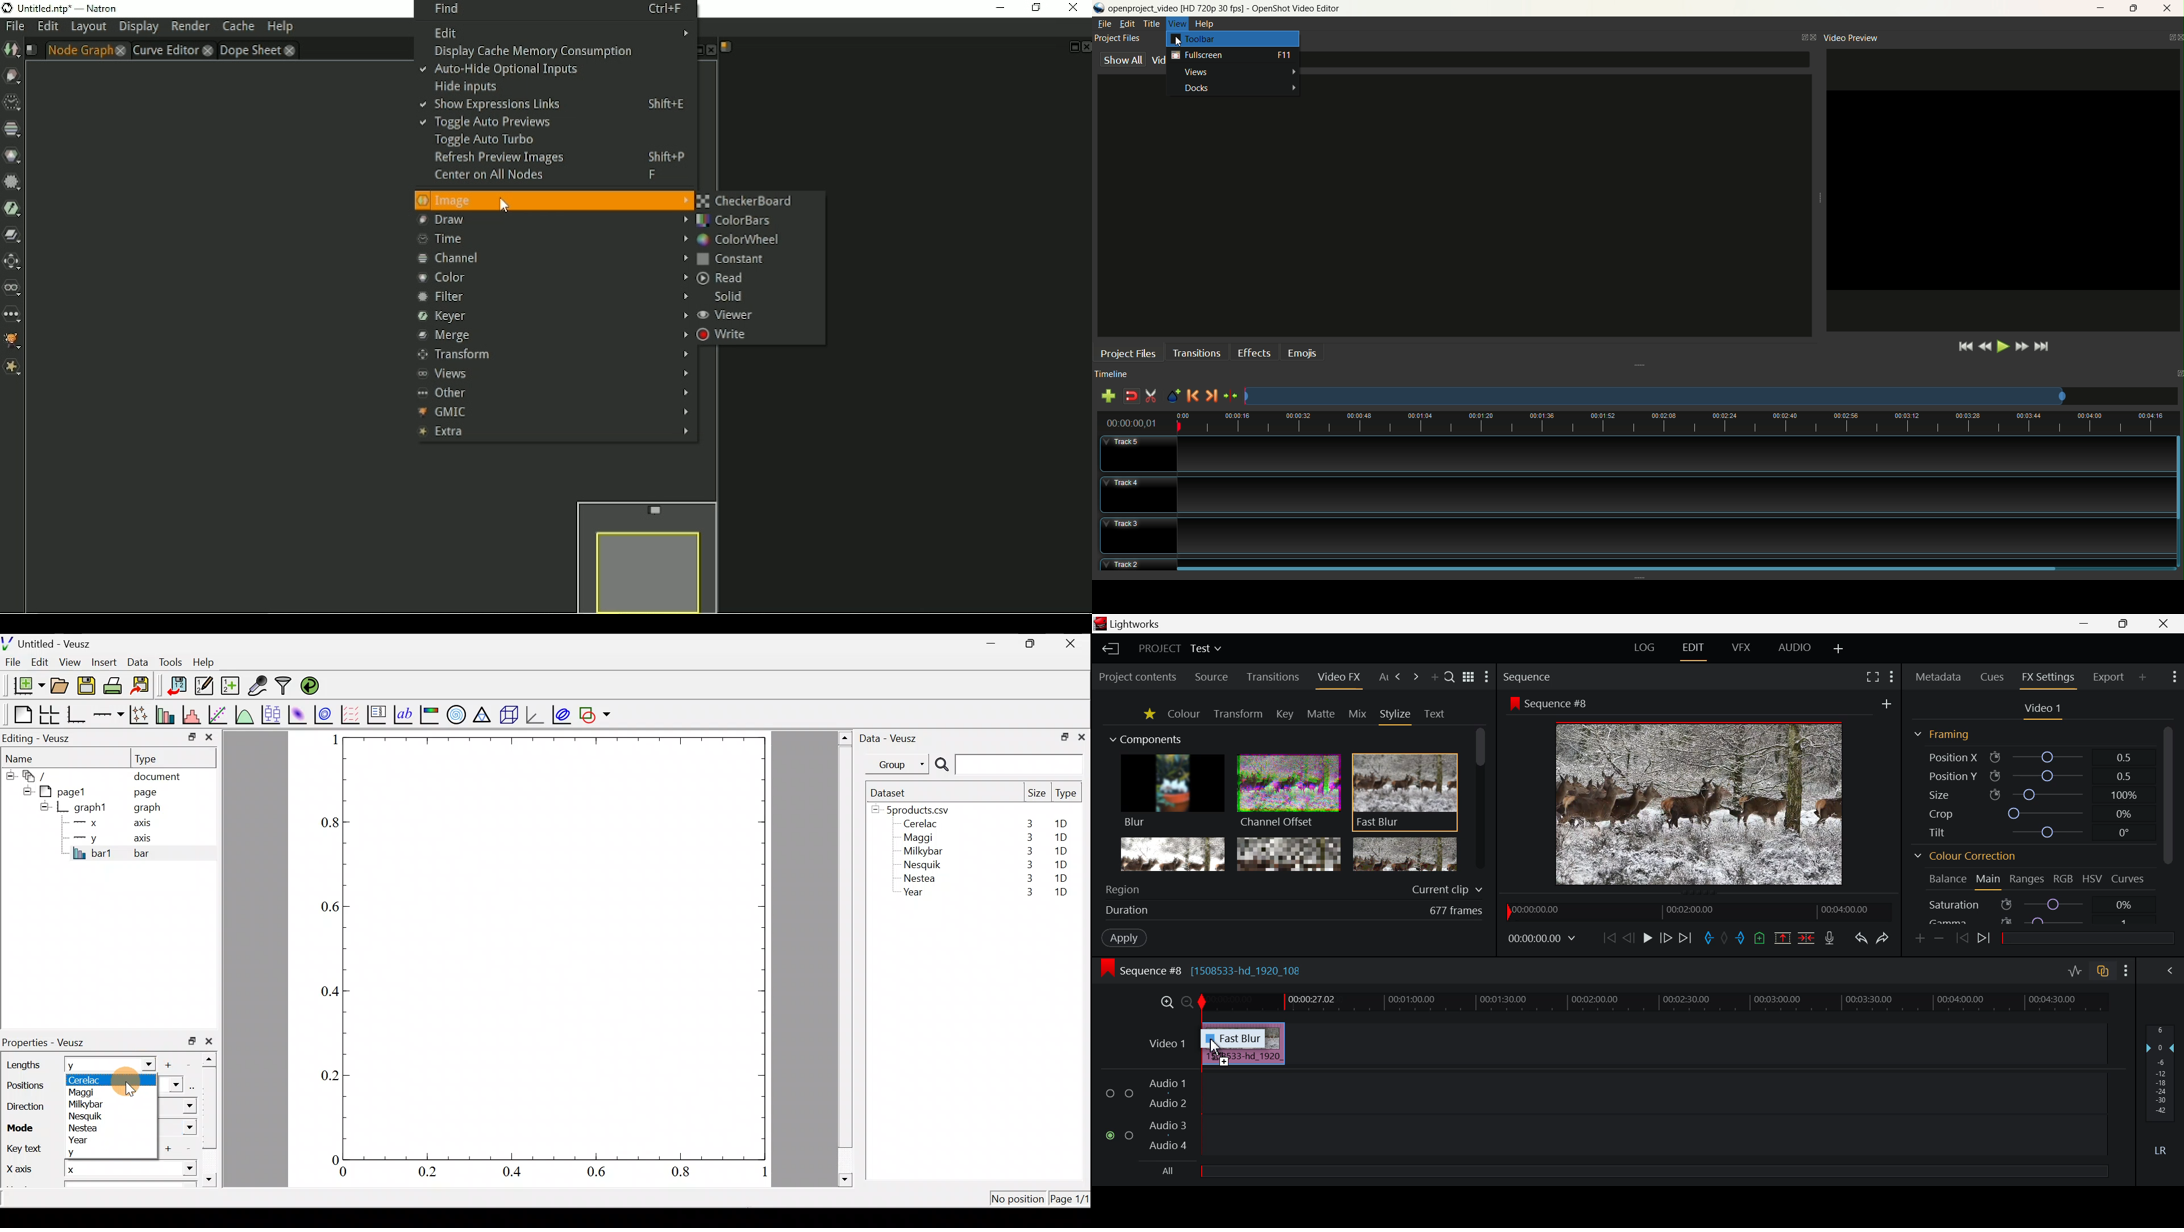 The image size is (2184, 1232). Describe the element at coordinates (2137, 7) in the screenshot. I see `maximize` at that location.